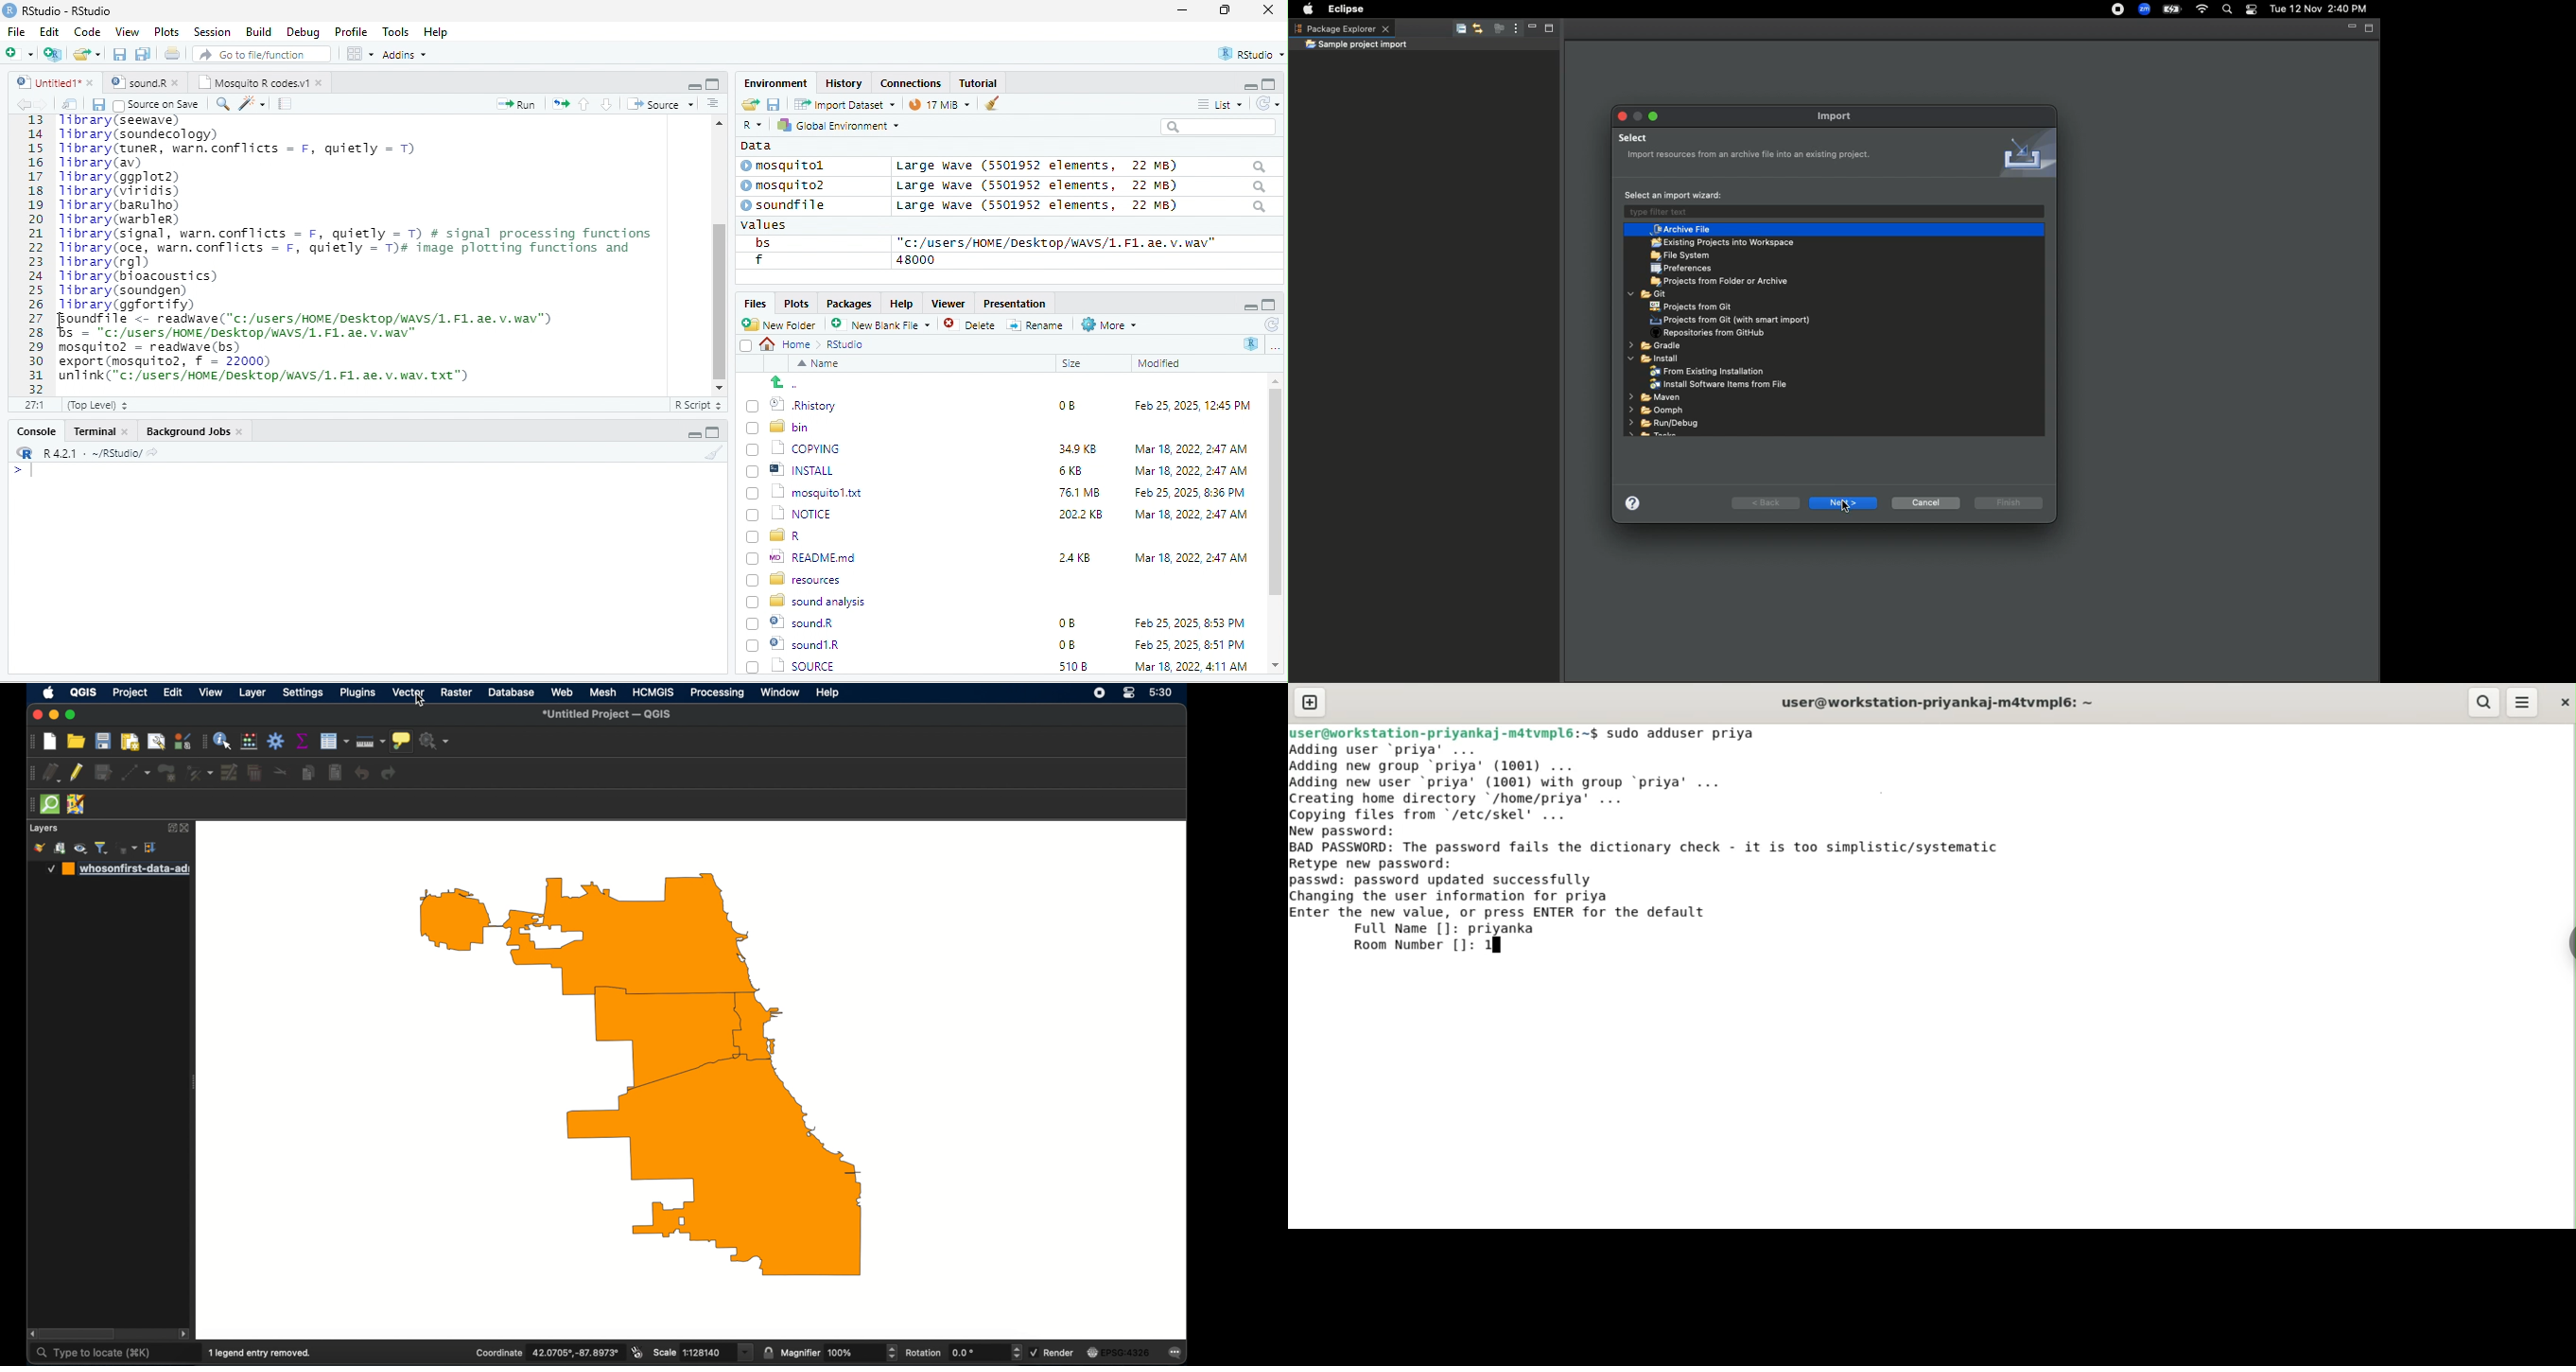 Image resolution: width=2576 pixels, height=1372 pixels. Describe the element at coordinates (987, 105) in the screenshot. I see `brush` at that location.